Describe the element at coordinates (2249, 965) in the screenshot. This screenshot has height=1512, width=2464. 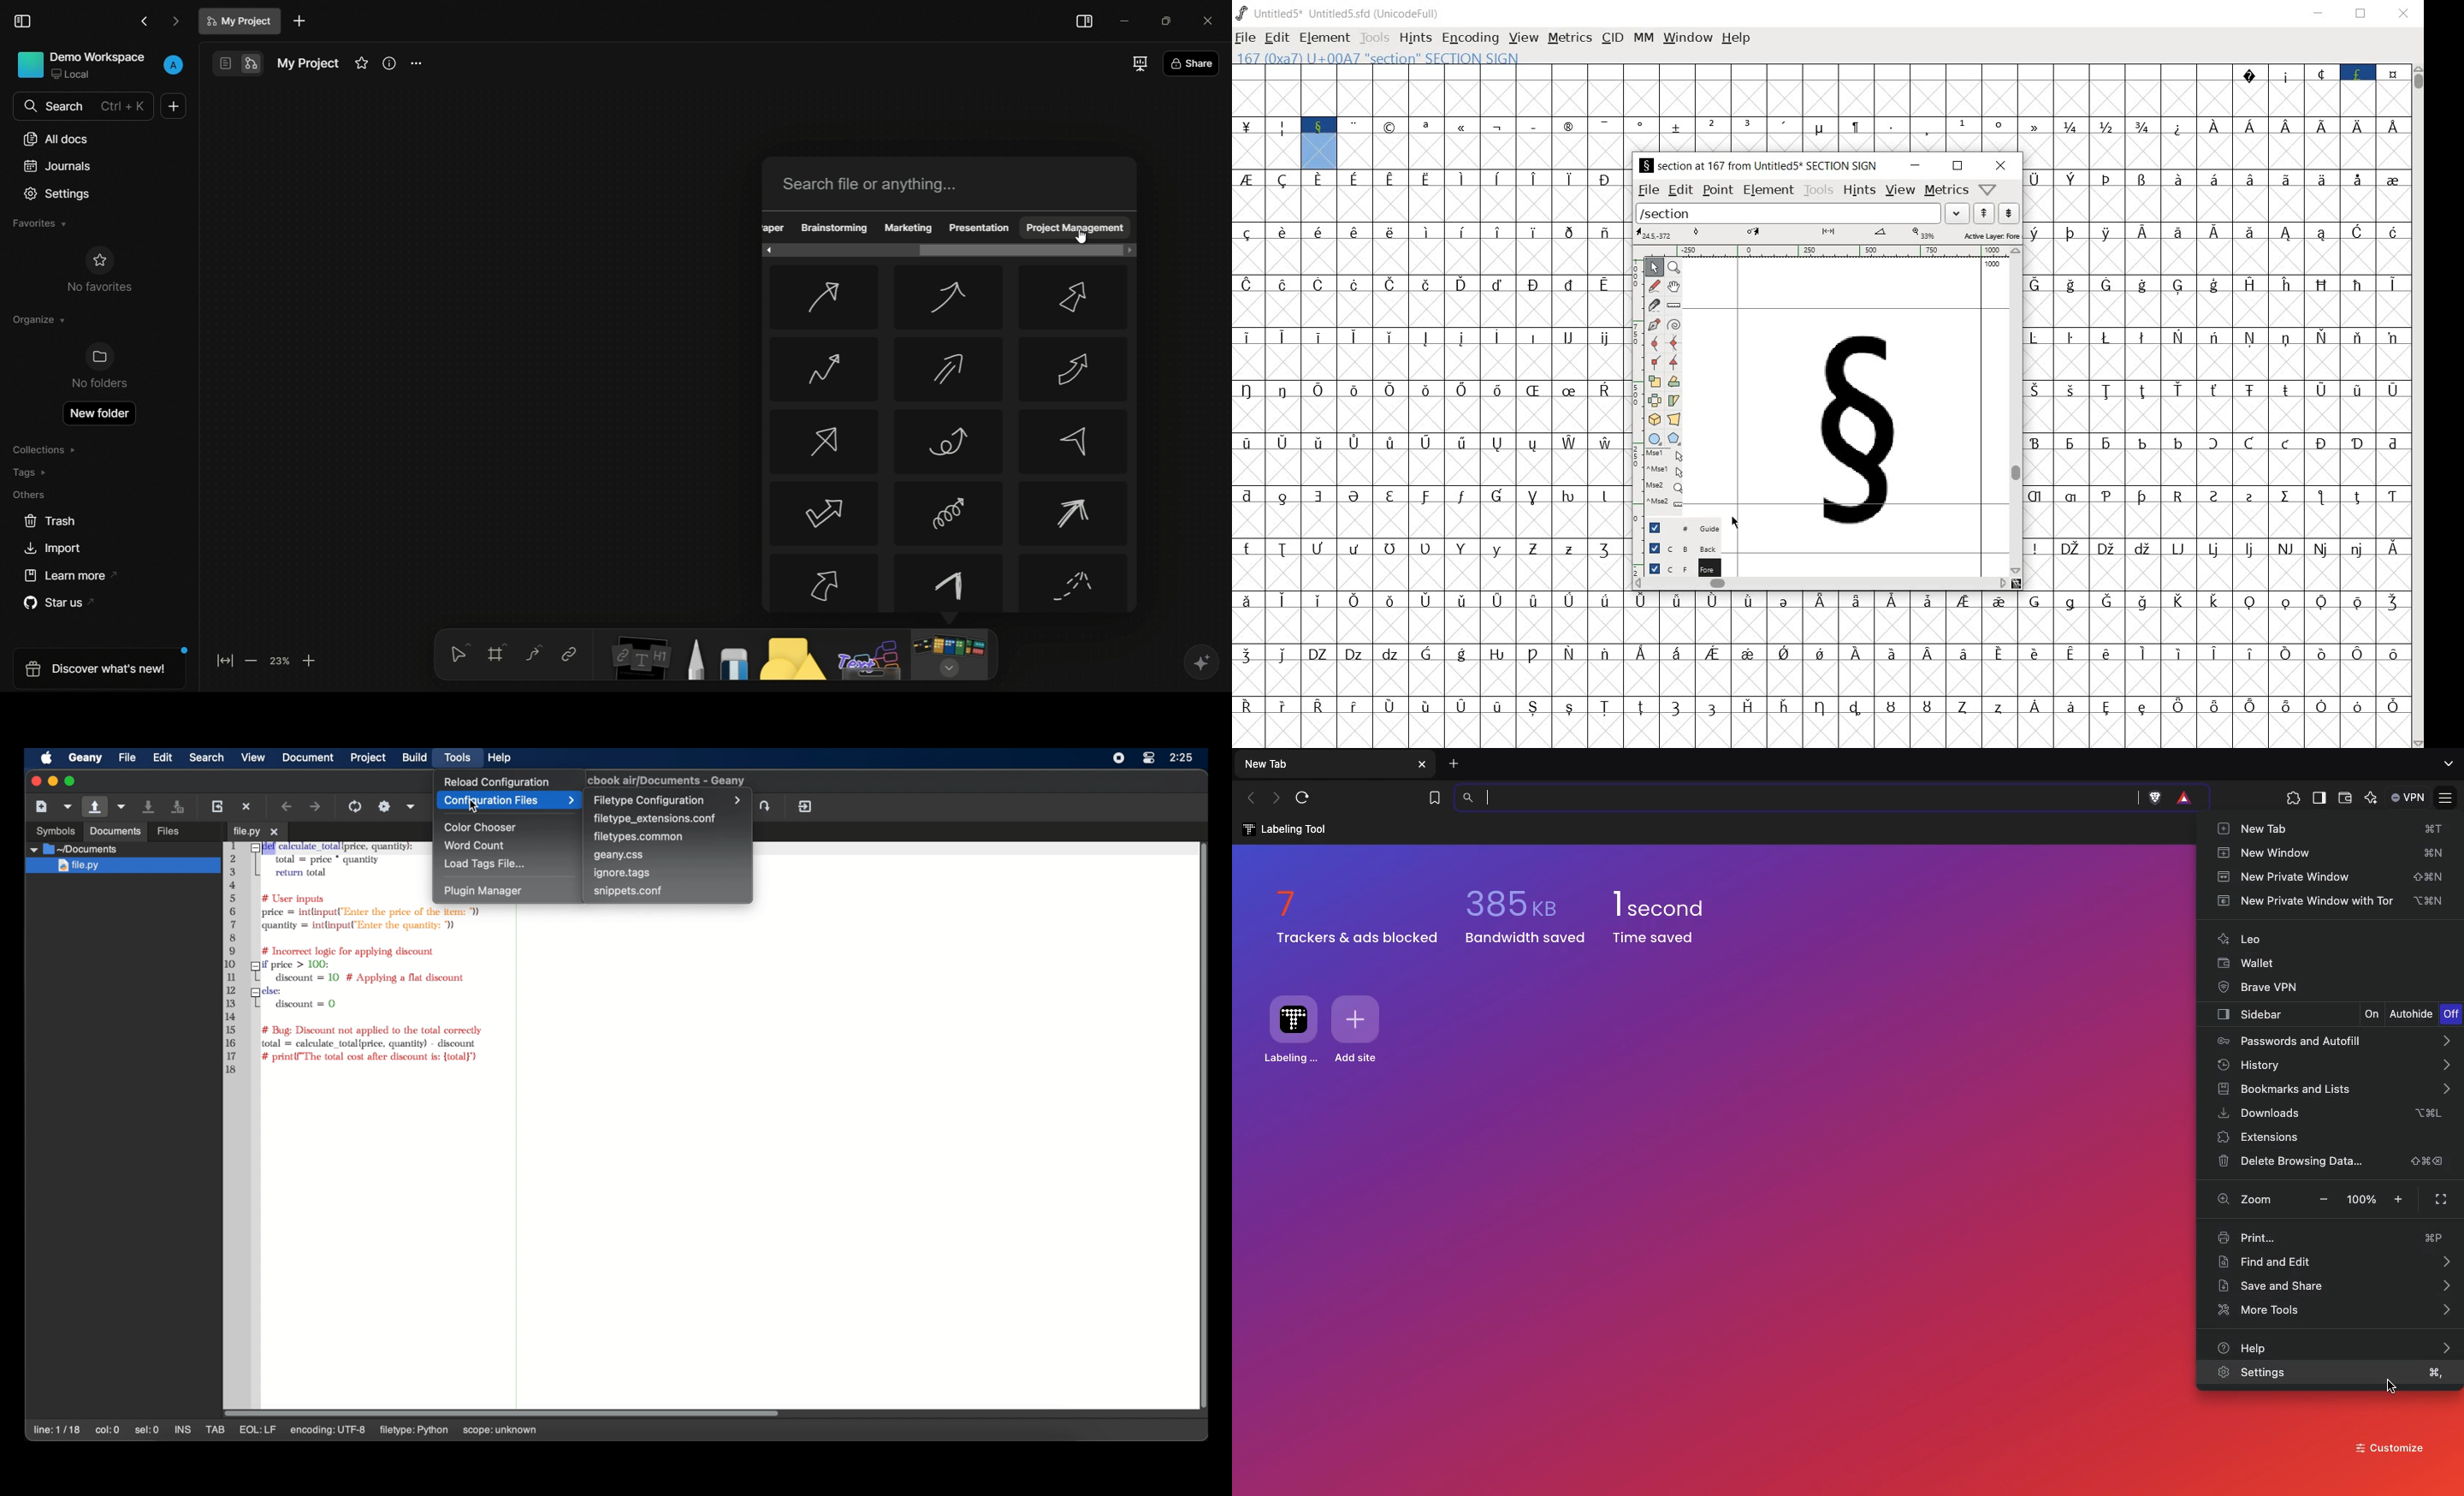
I see `Wallet` at that location.